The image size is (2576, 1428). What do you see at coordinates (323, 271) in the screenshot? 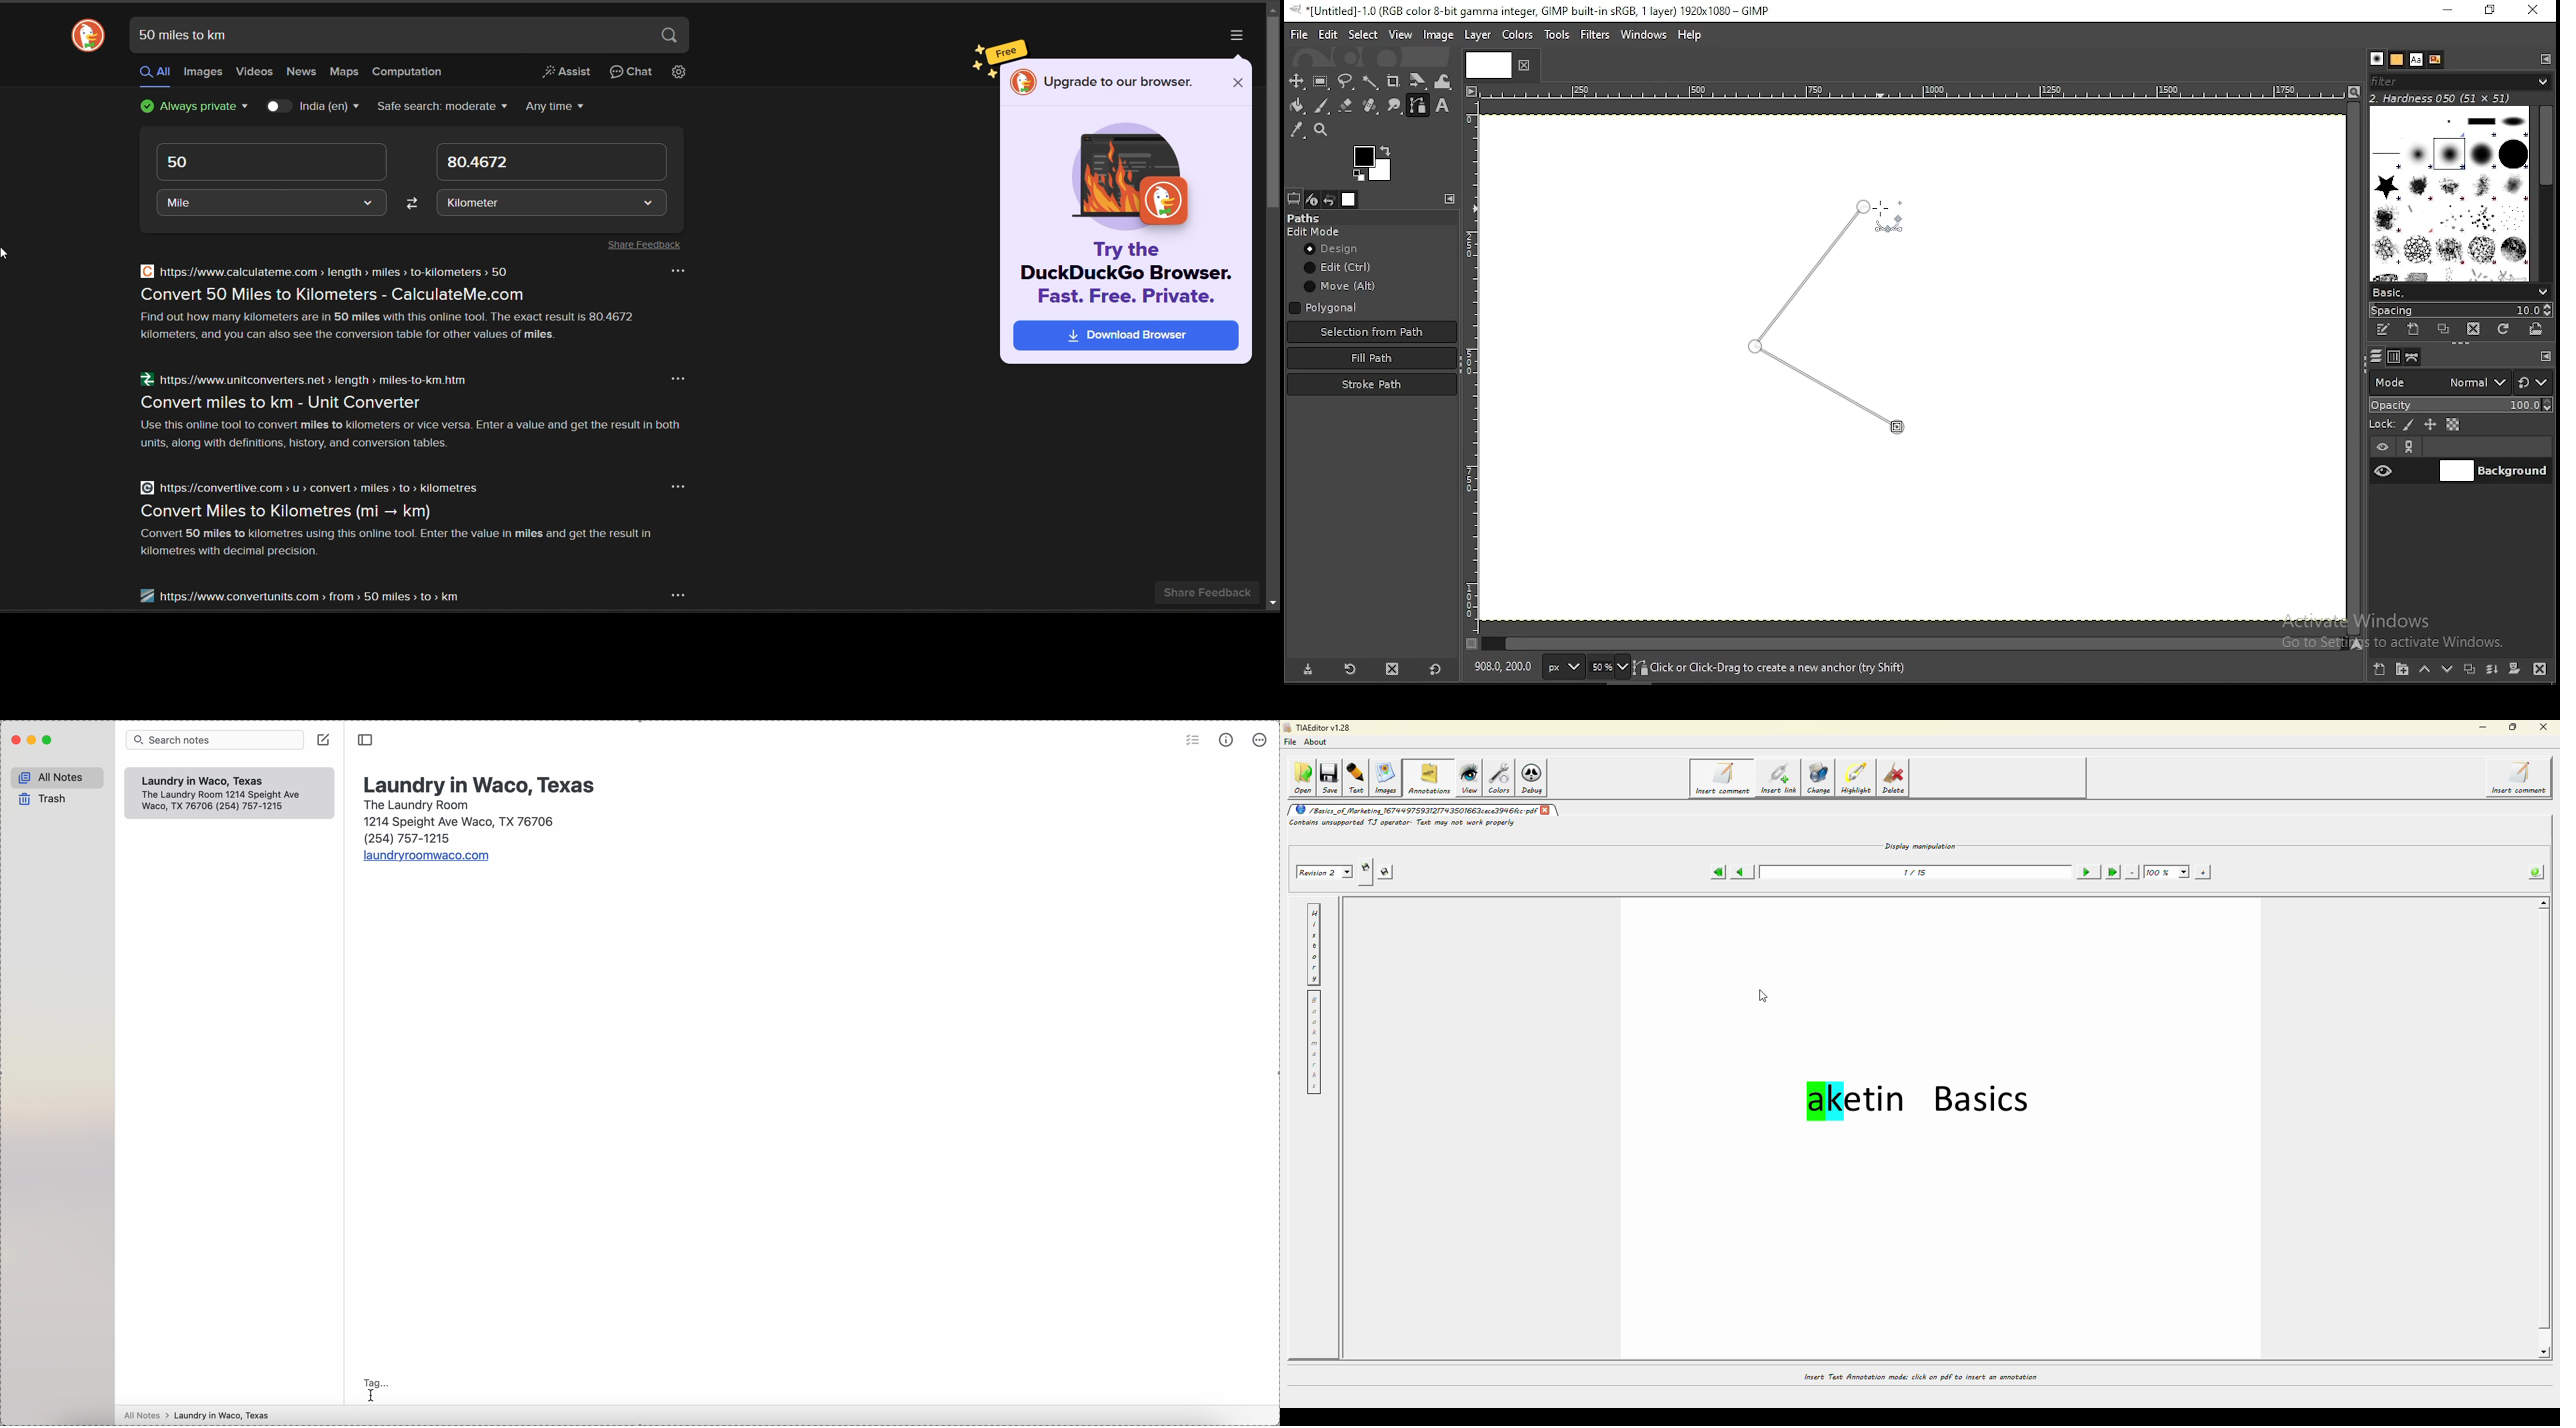
I see ` https//www.calculateme.com > length > miles > to-kilometers > 50` at bounding box center [323, 271].